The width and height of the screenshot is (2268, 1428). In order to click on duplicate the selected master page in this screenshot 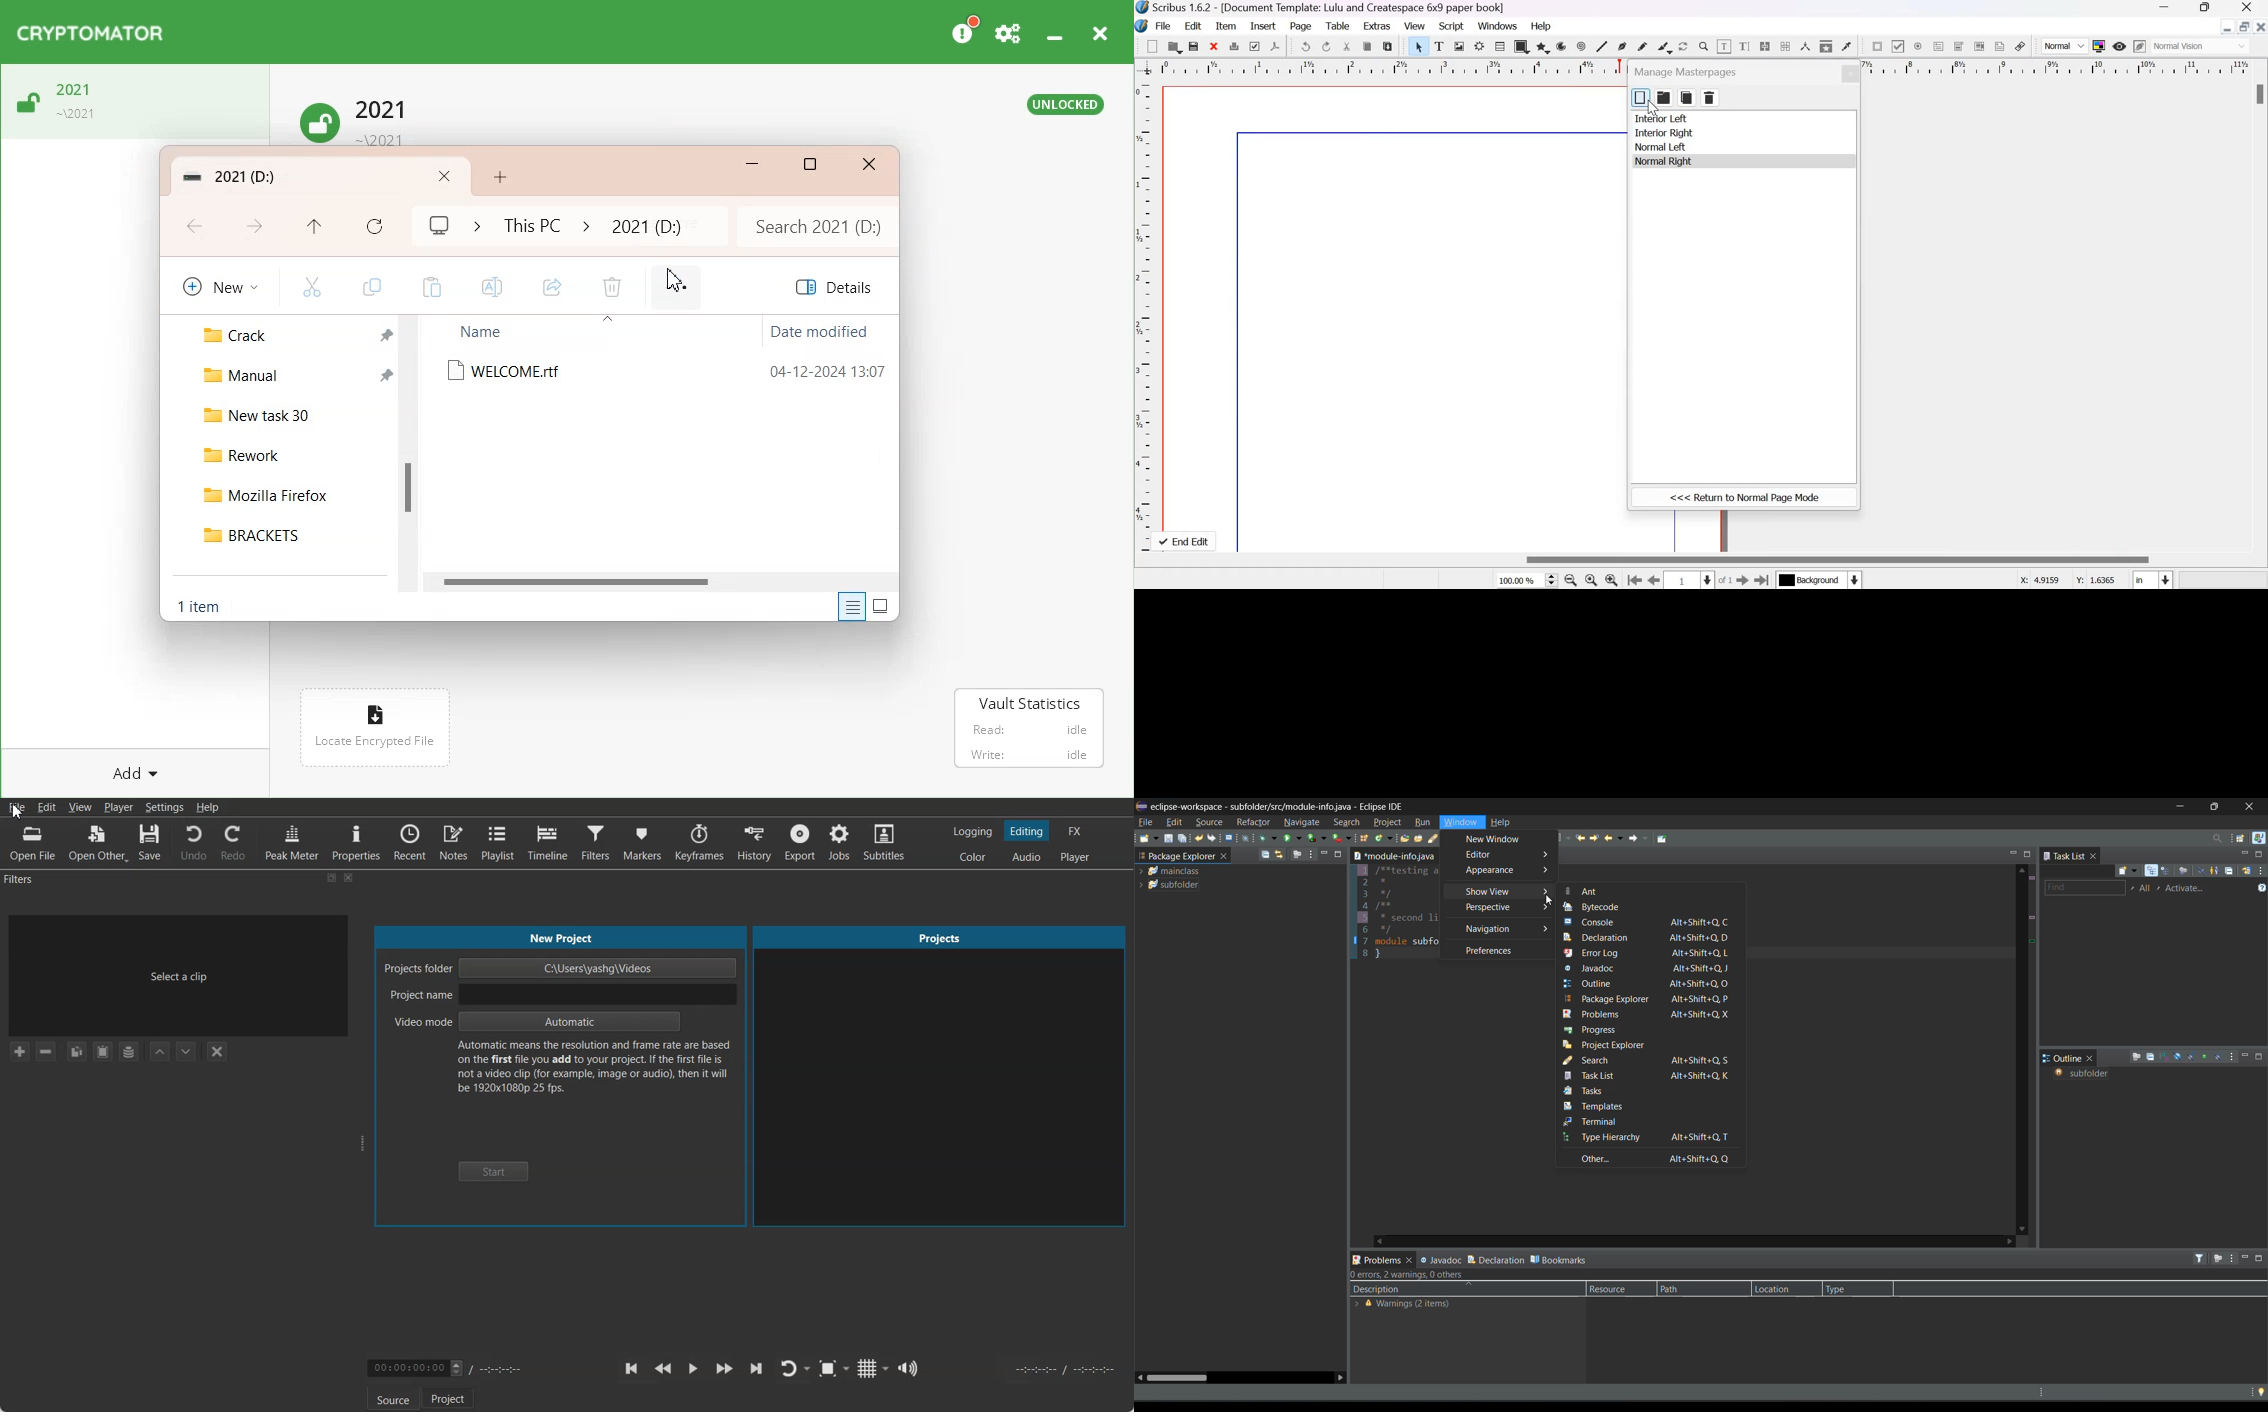, I will do `click(1687, 97)`.